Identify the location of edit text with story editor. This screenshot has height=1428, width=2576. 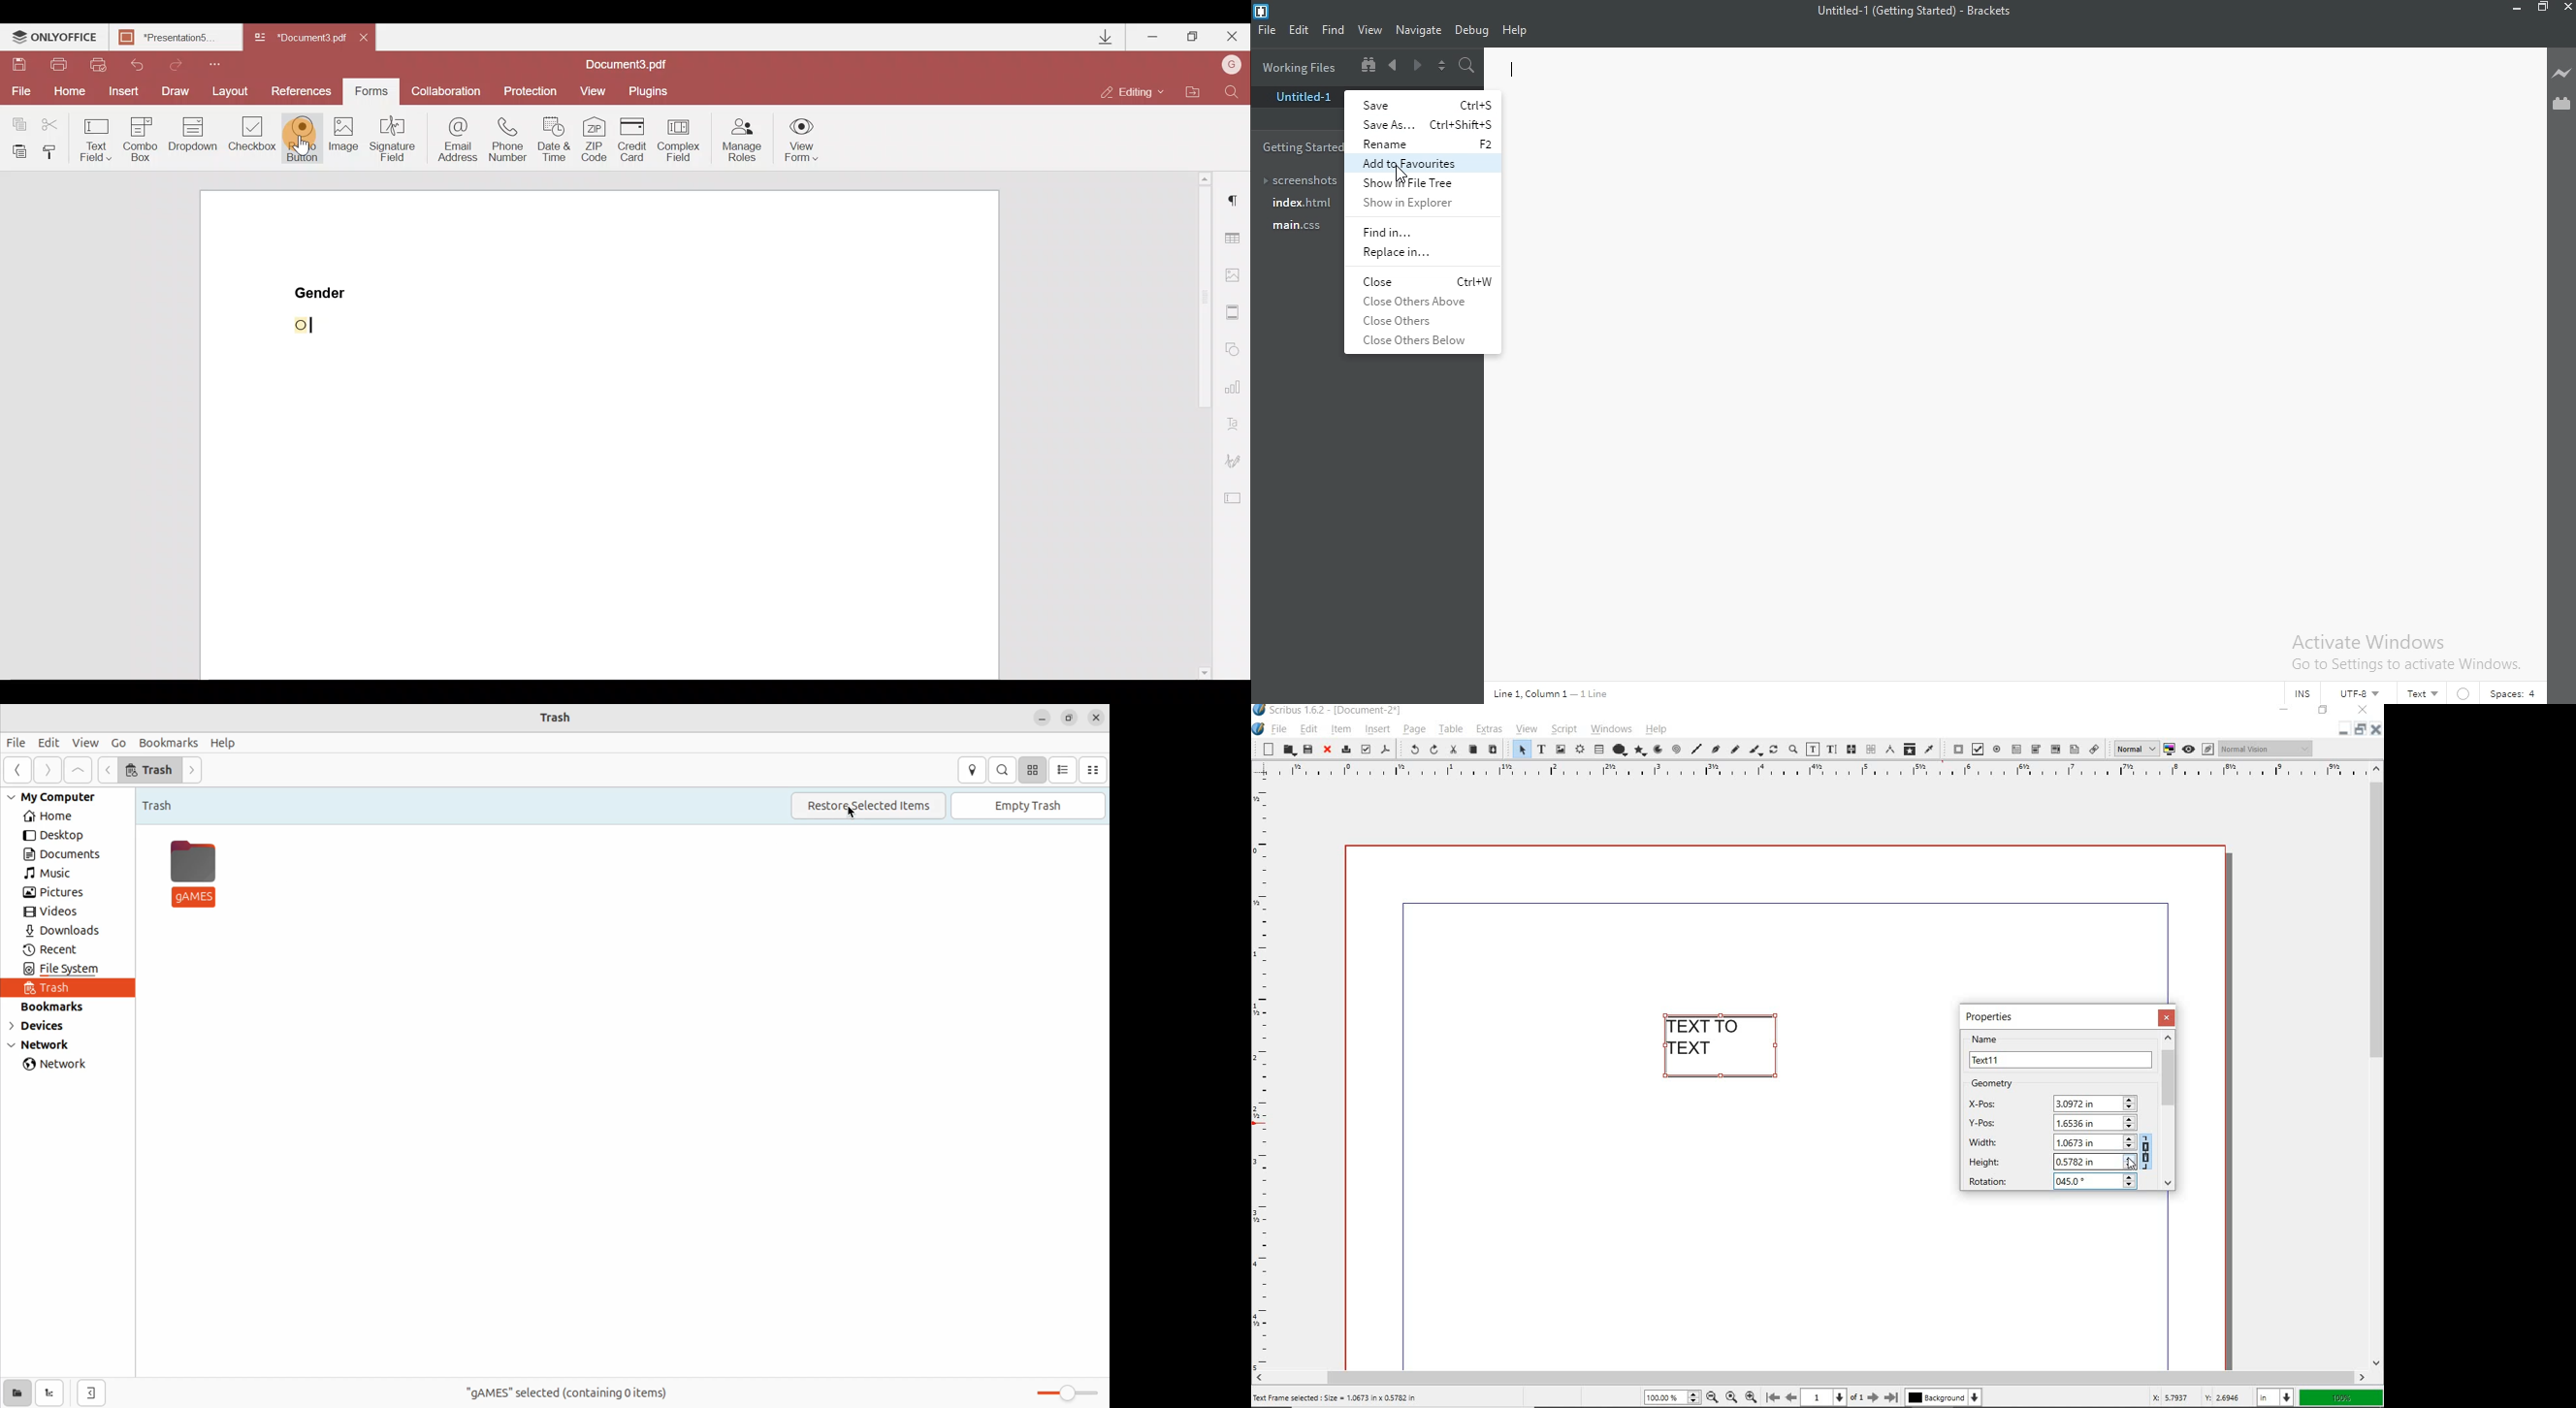
(1832, 749).